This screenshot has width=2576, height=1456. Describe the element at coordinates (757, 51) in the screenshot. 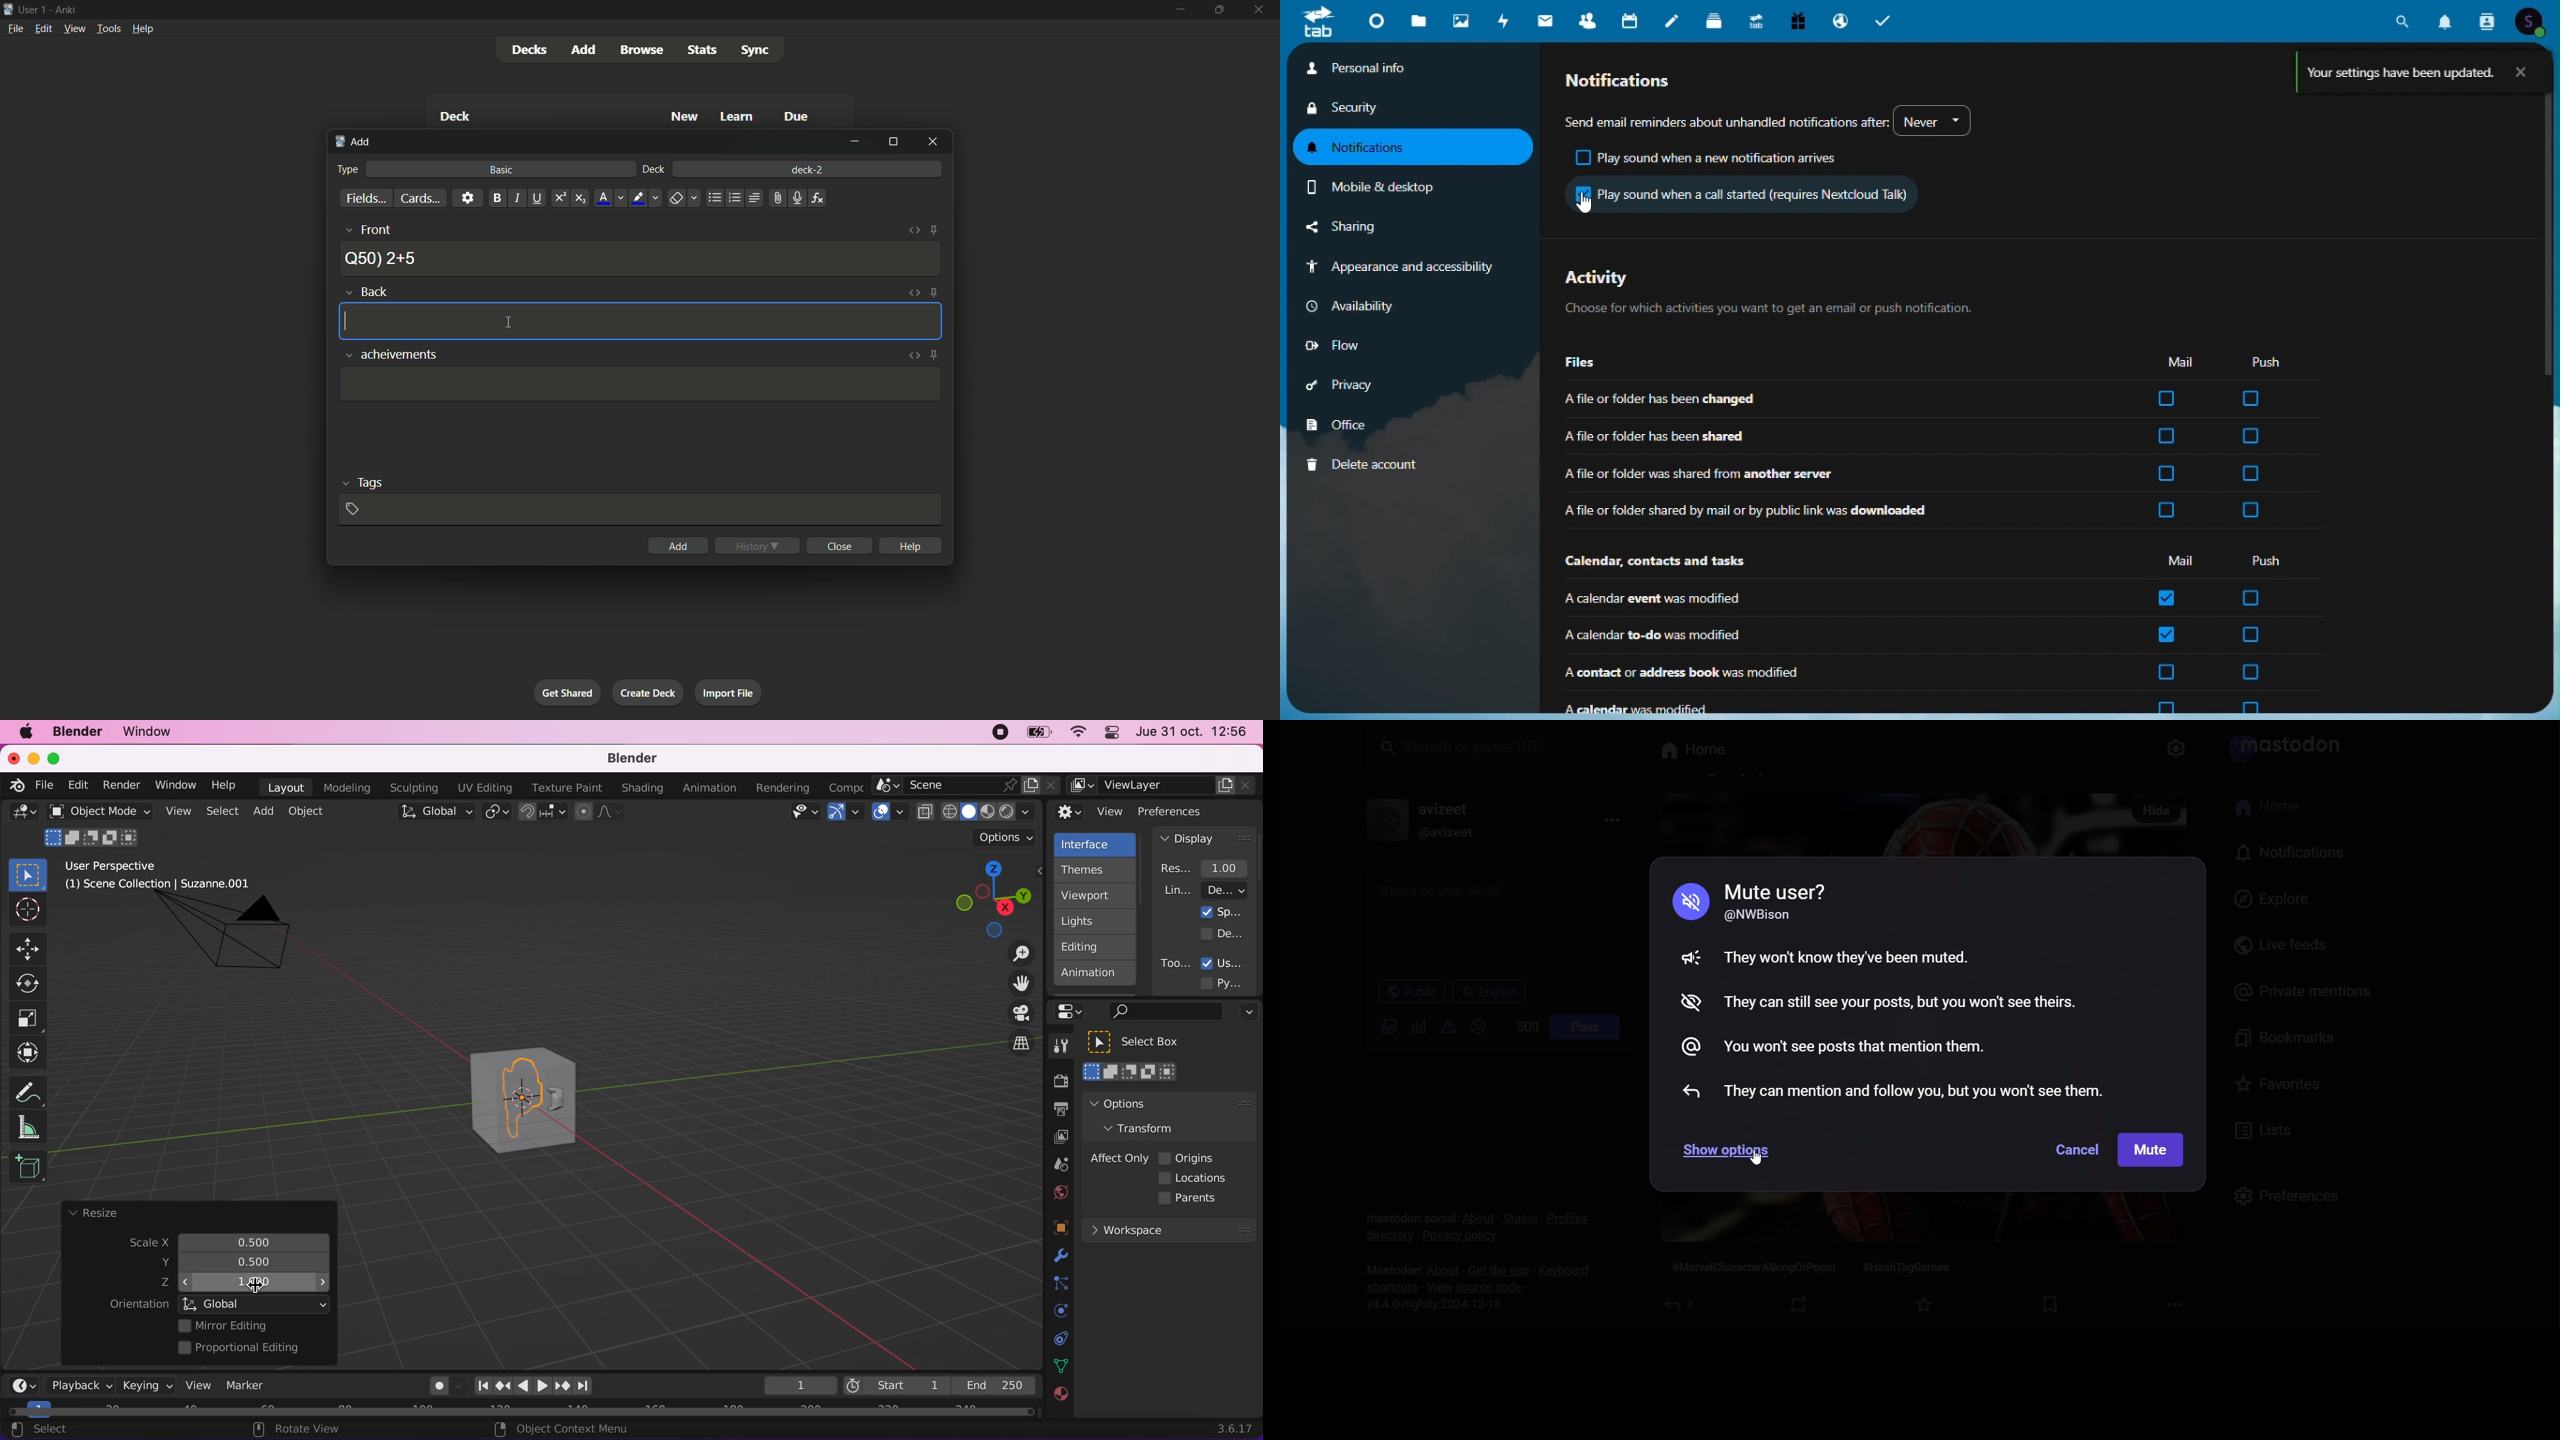

I see `sync` at that location.